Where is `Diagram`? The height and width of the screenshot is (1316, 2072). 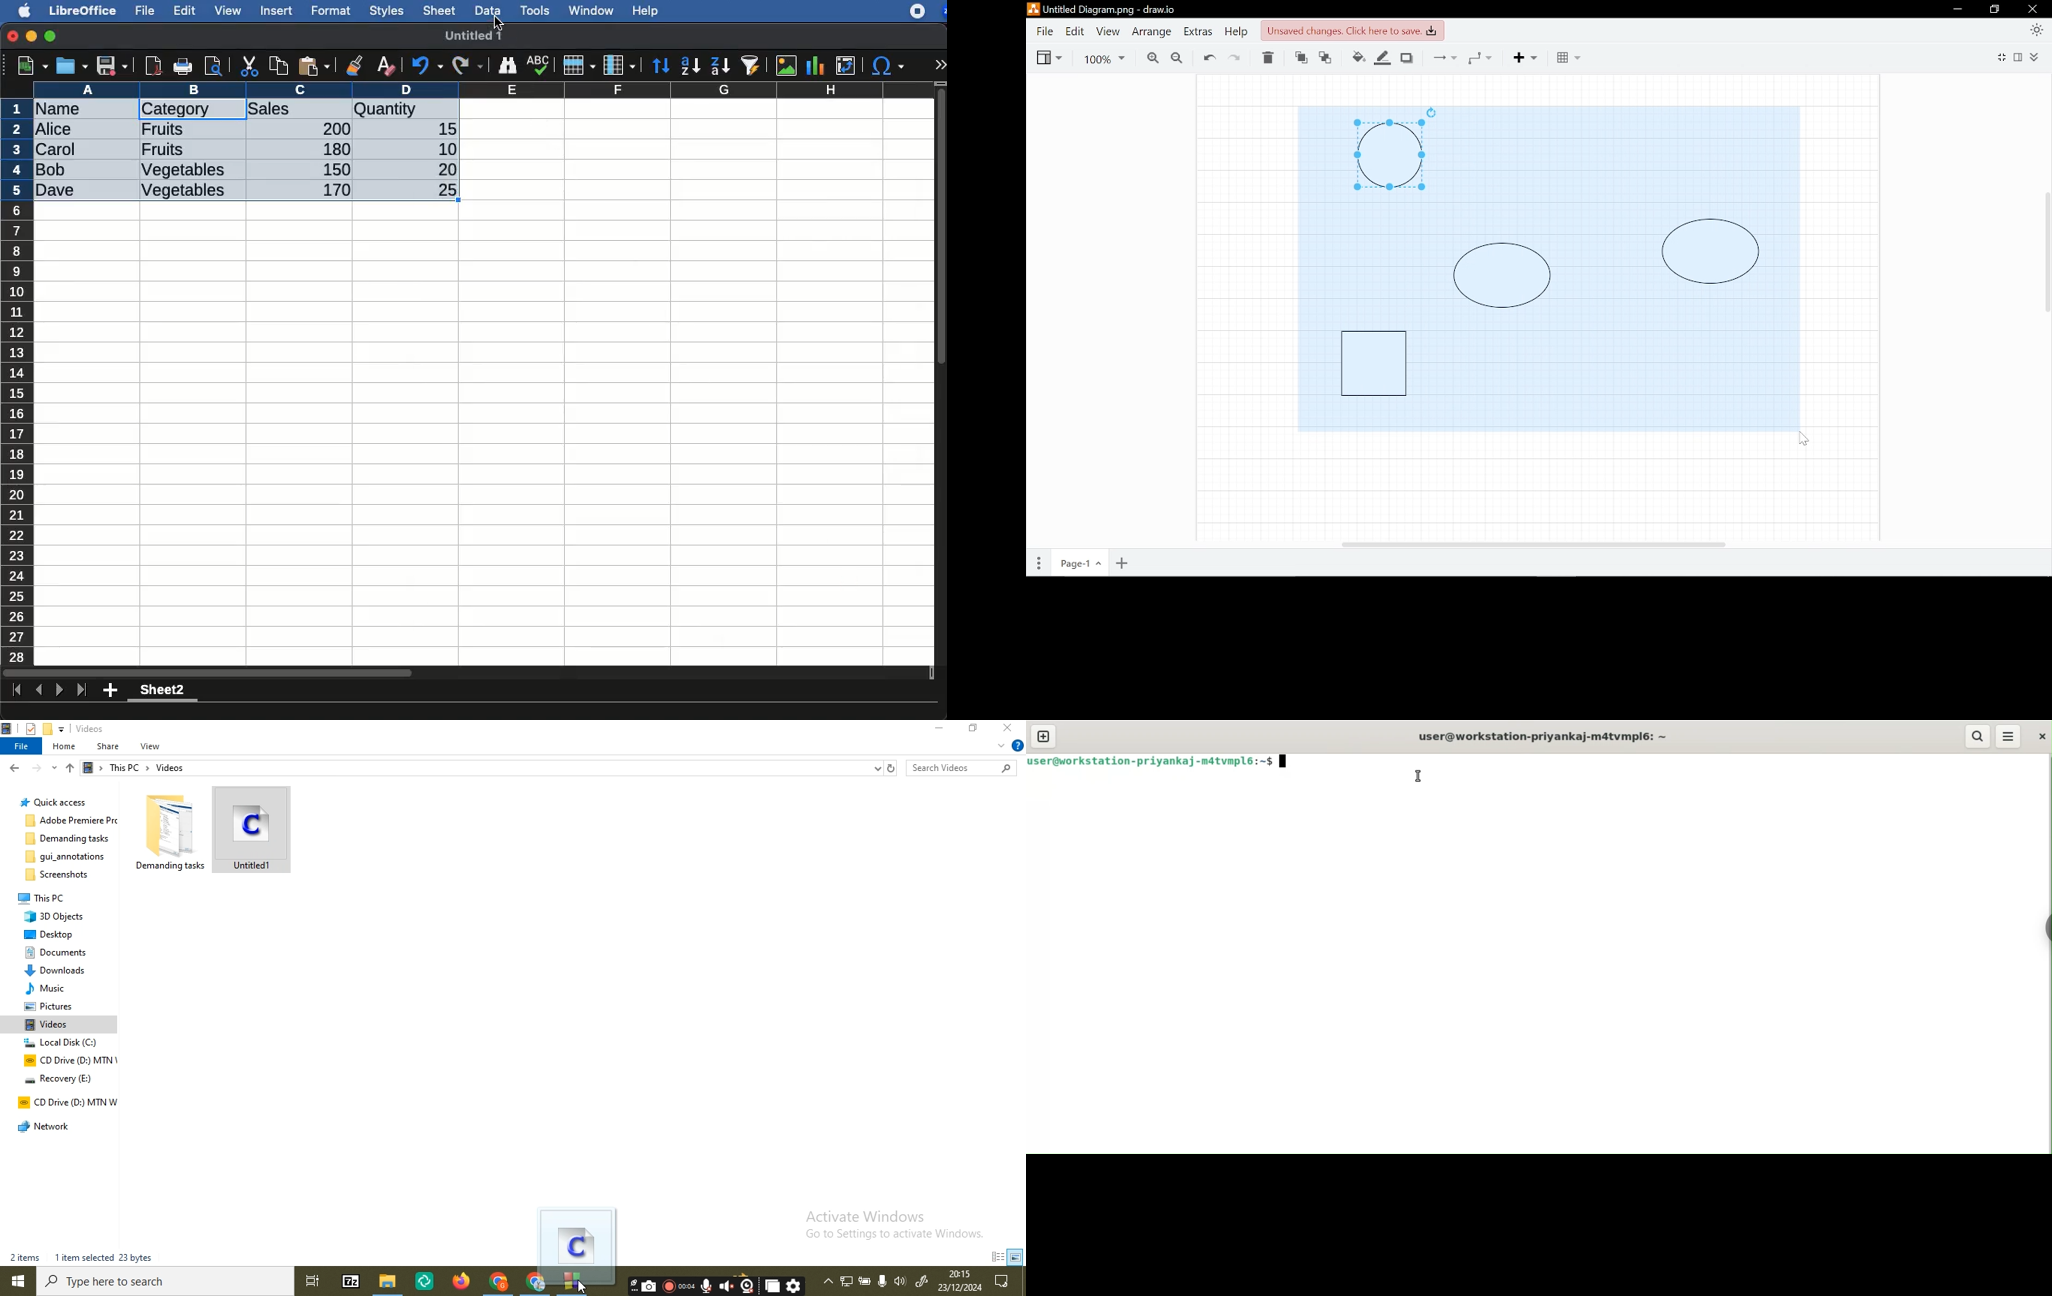 Diagram is located at coordinates (1711, 252).